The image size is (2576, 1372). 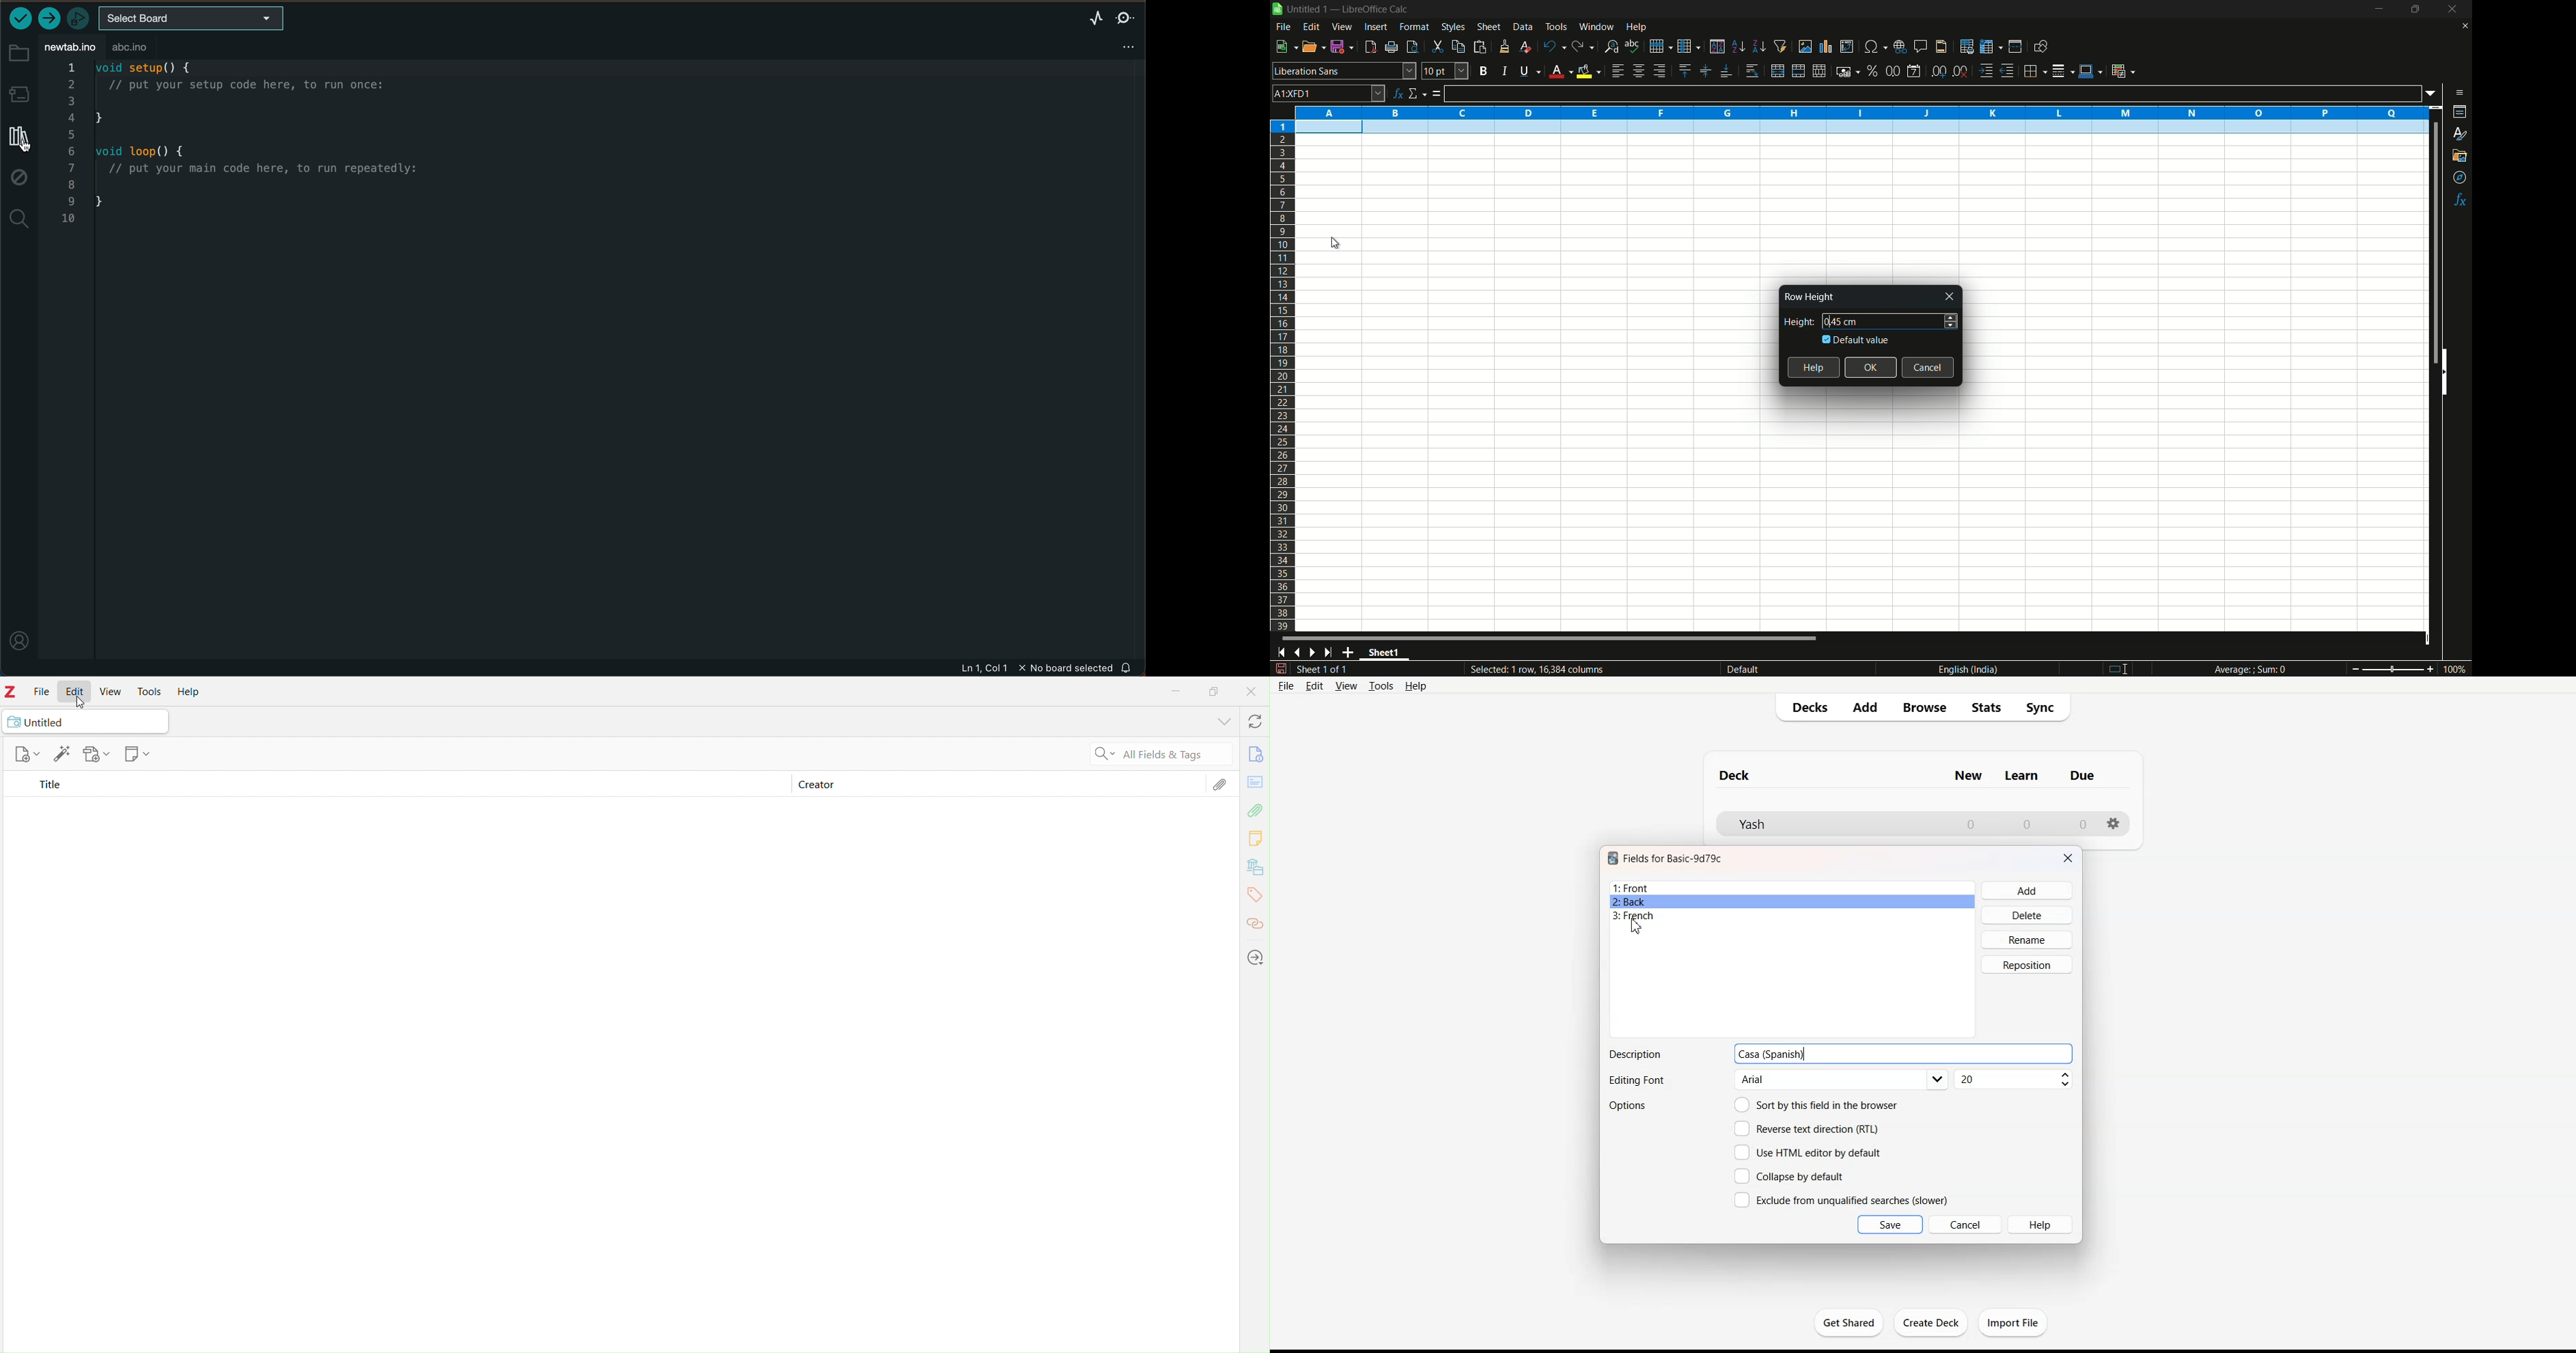 What do you see at coordinates (1987, 708) in the screenshot?
I see `Stats` at bounding box center [1987, 708].